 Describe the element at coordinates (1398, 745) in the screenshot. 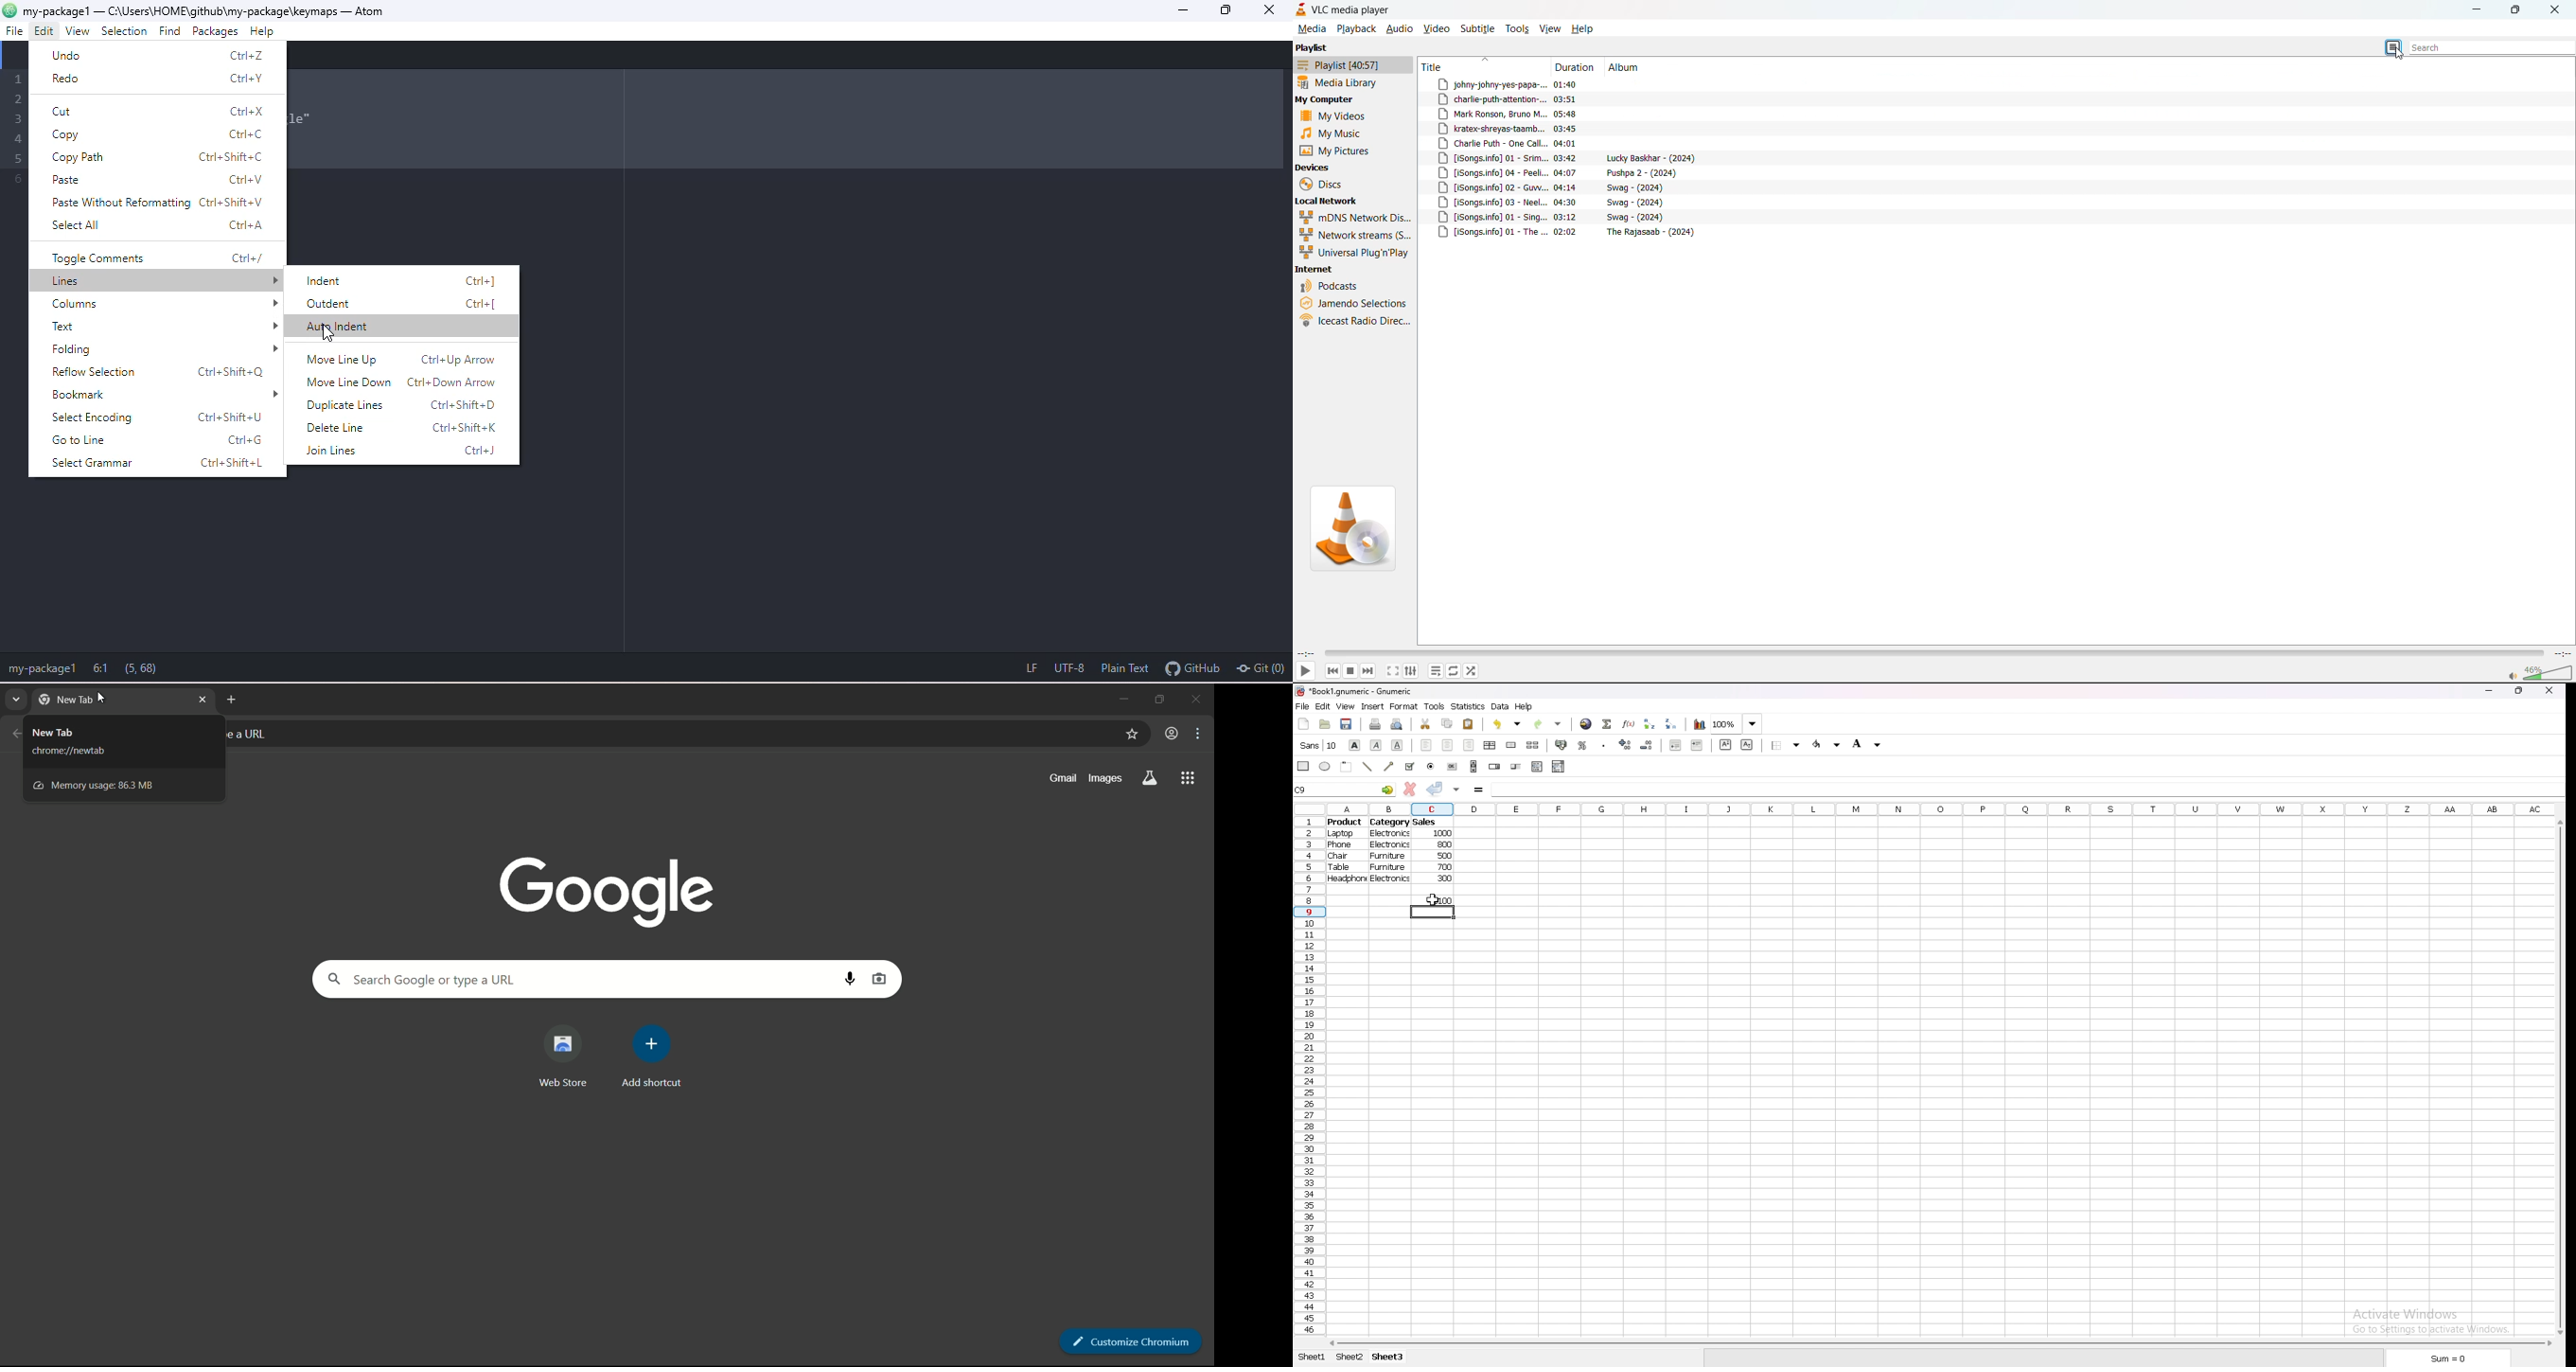

I see `underline` at that location.